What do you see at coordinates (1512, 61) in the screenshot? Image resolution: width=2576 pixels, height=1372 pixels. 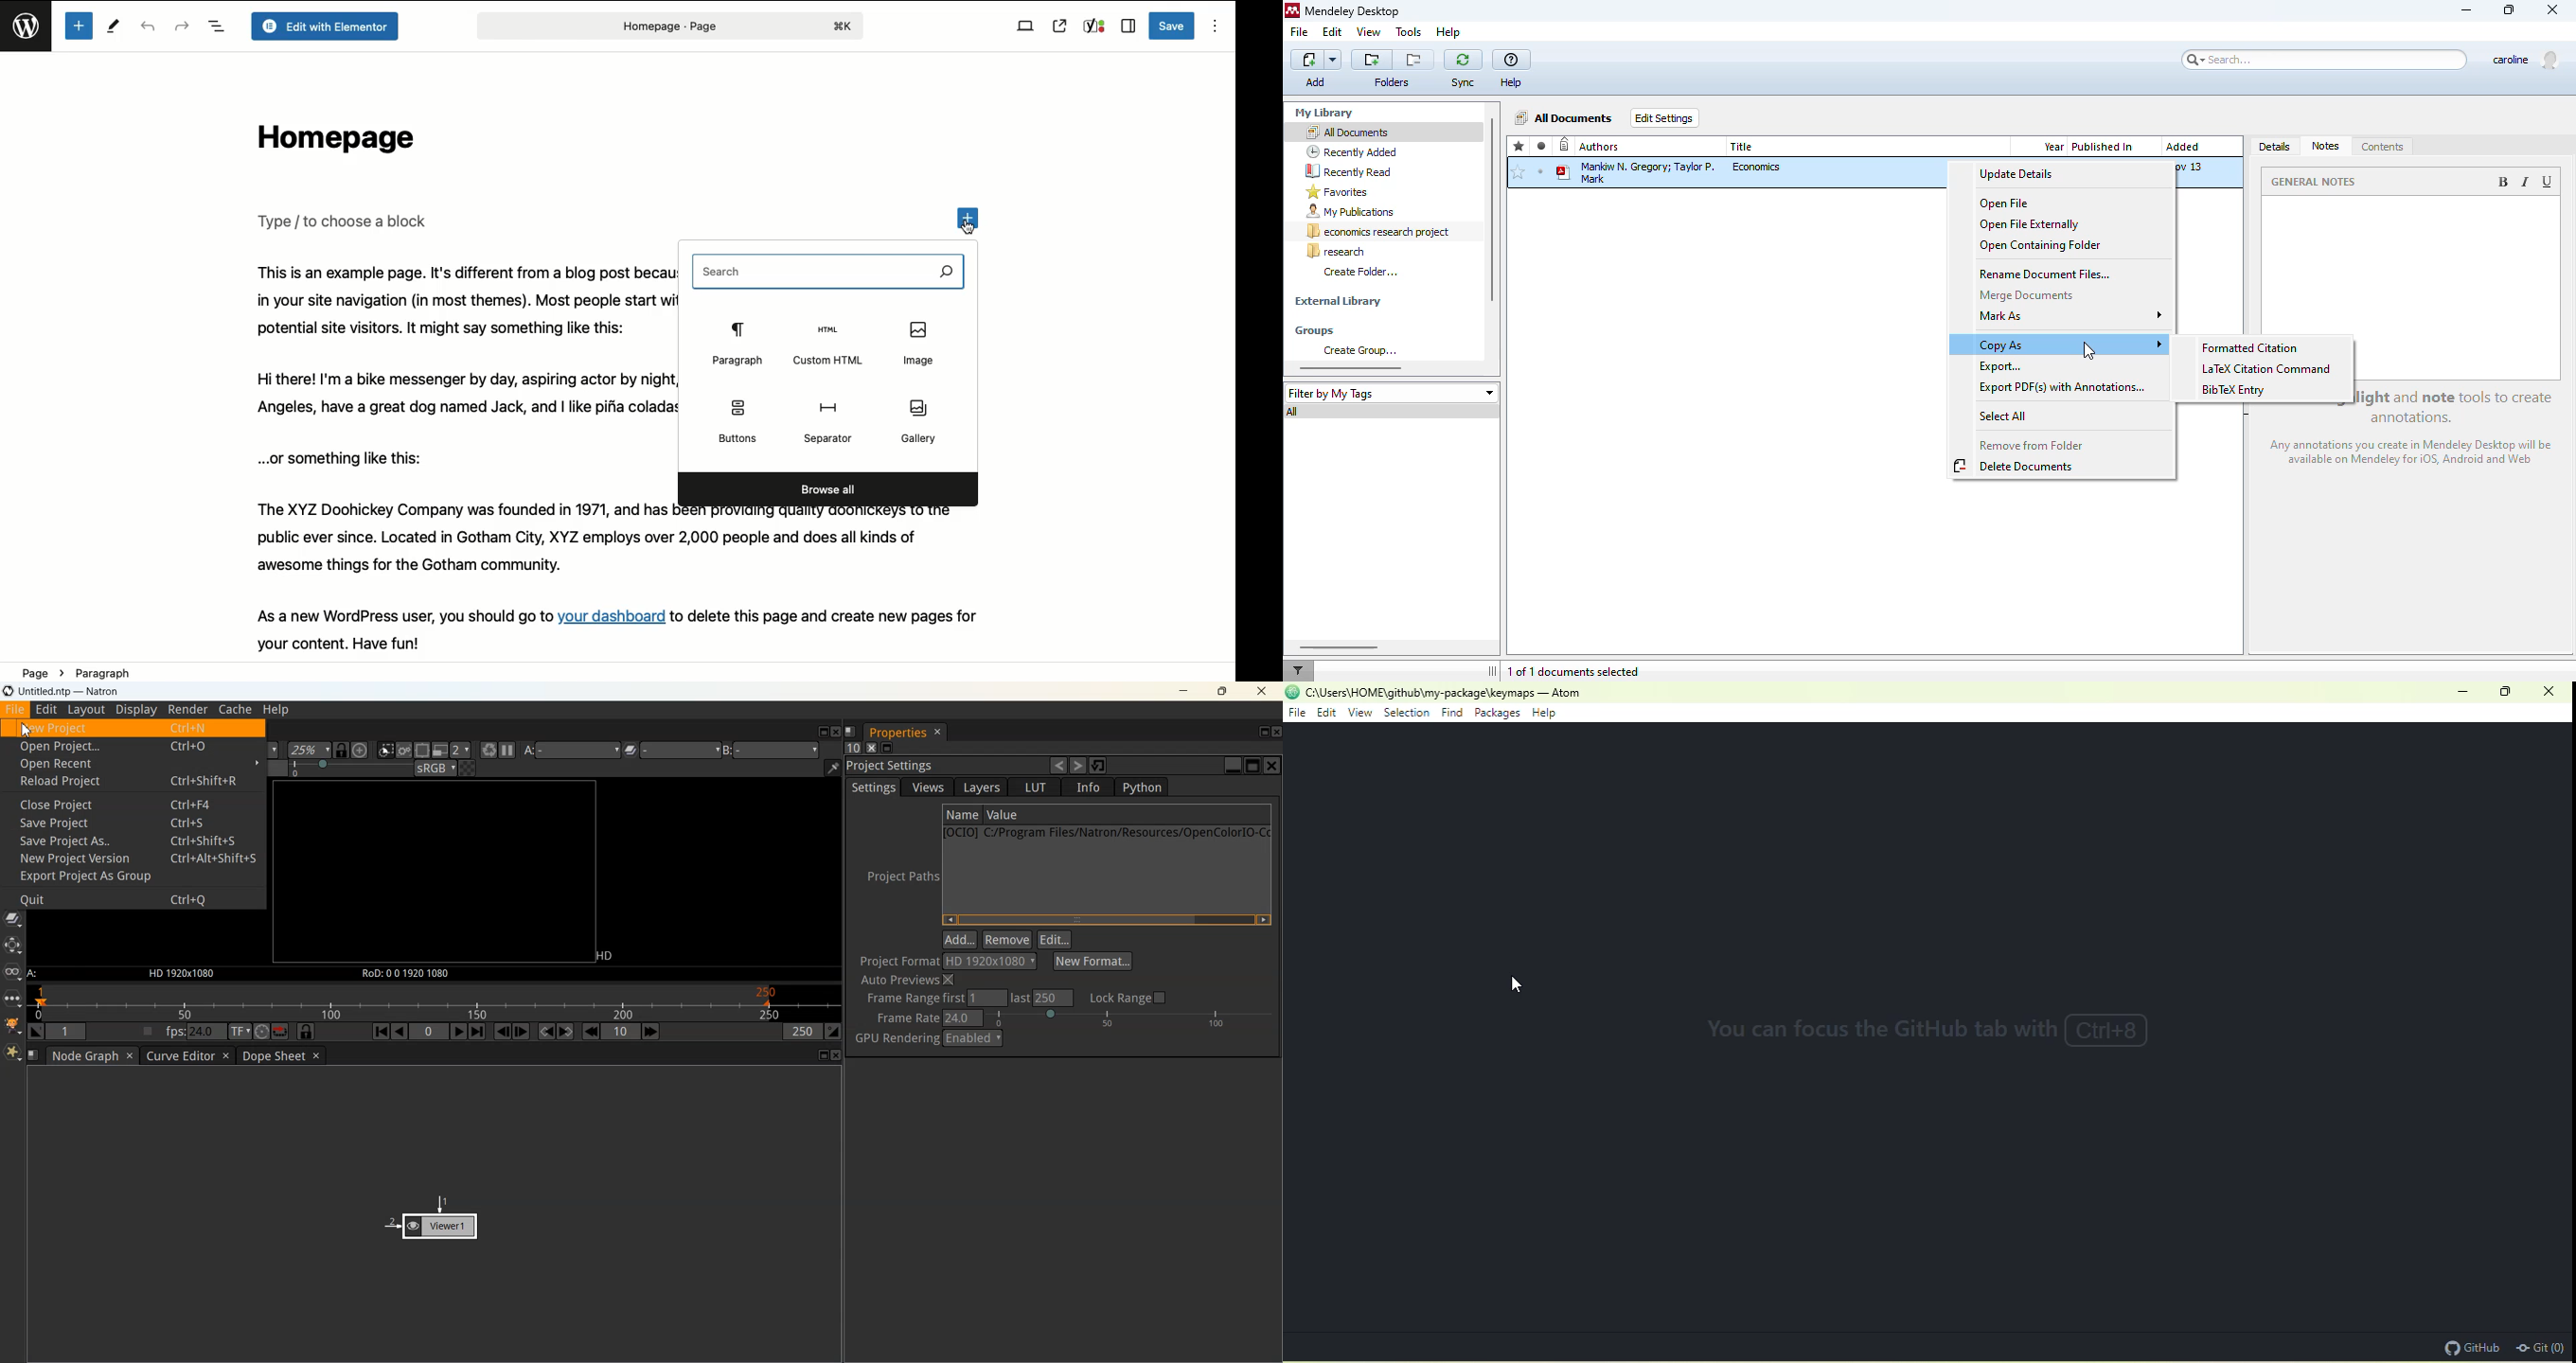 I see `help` at bounding box center [1512, 61].